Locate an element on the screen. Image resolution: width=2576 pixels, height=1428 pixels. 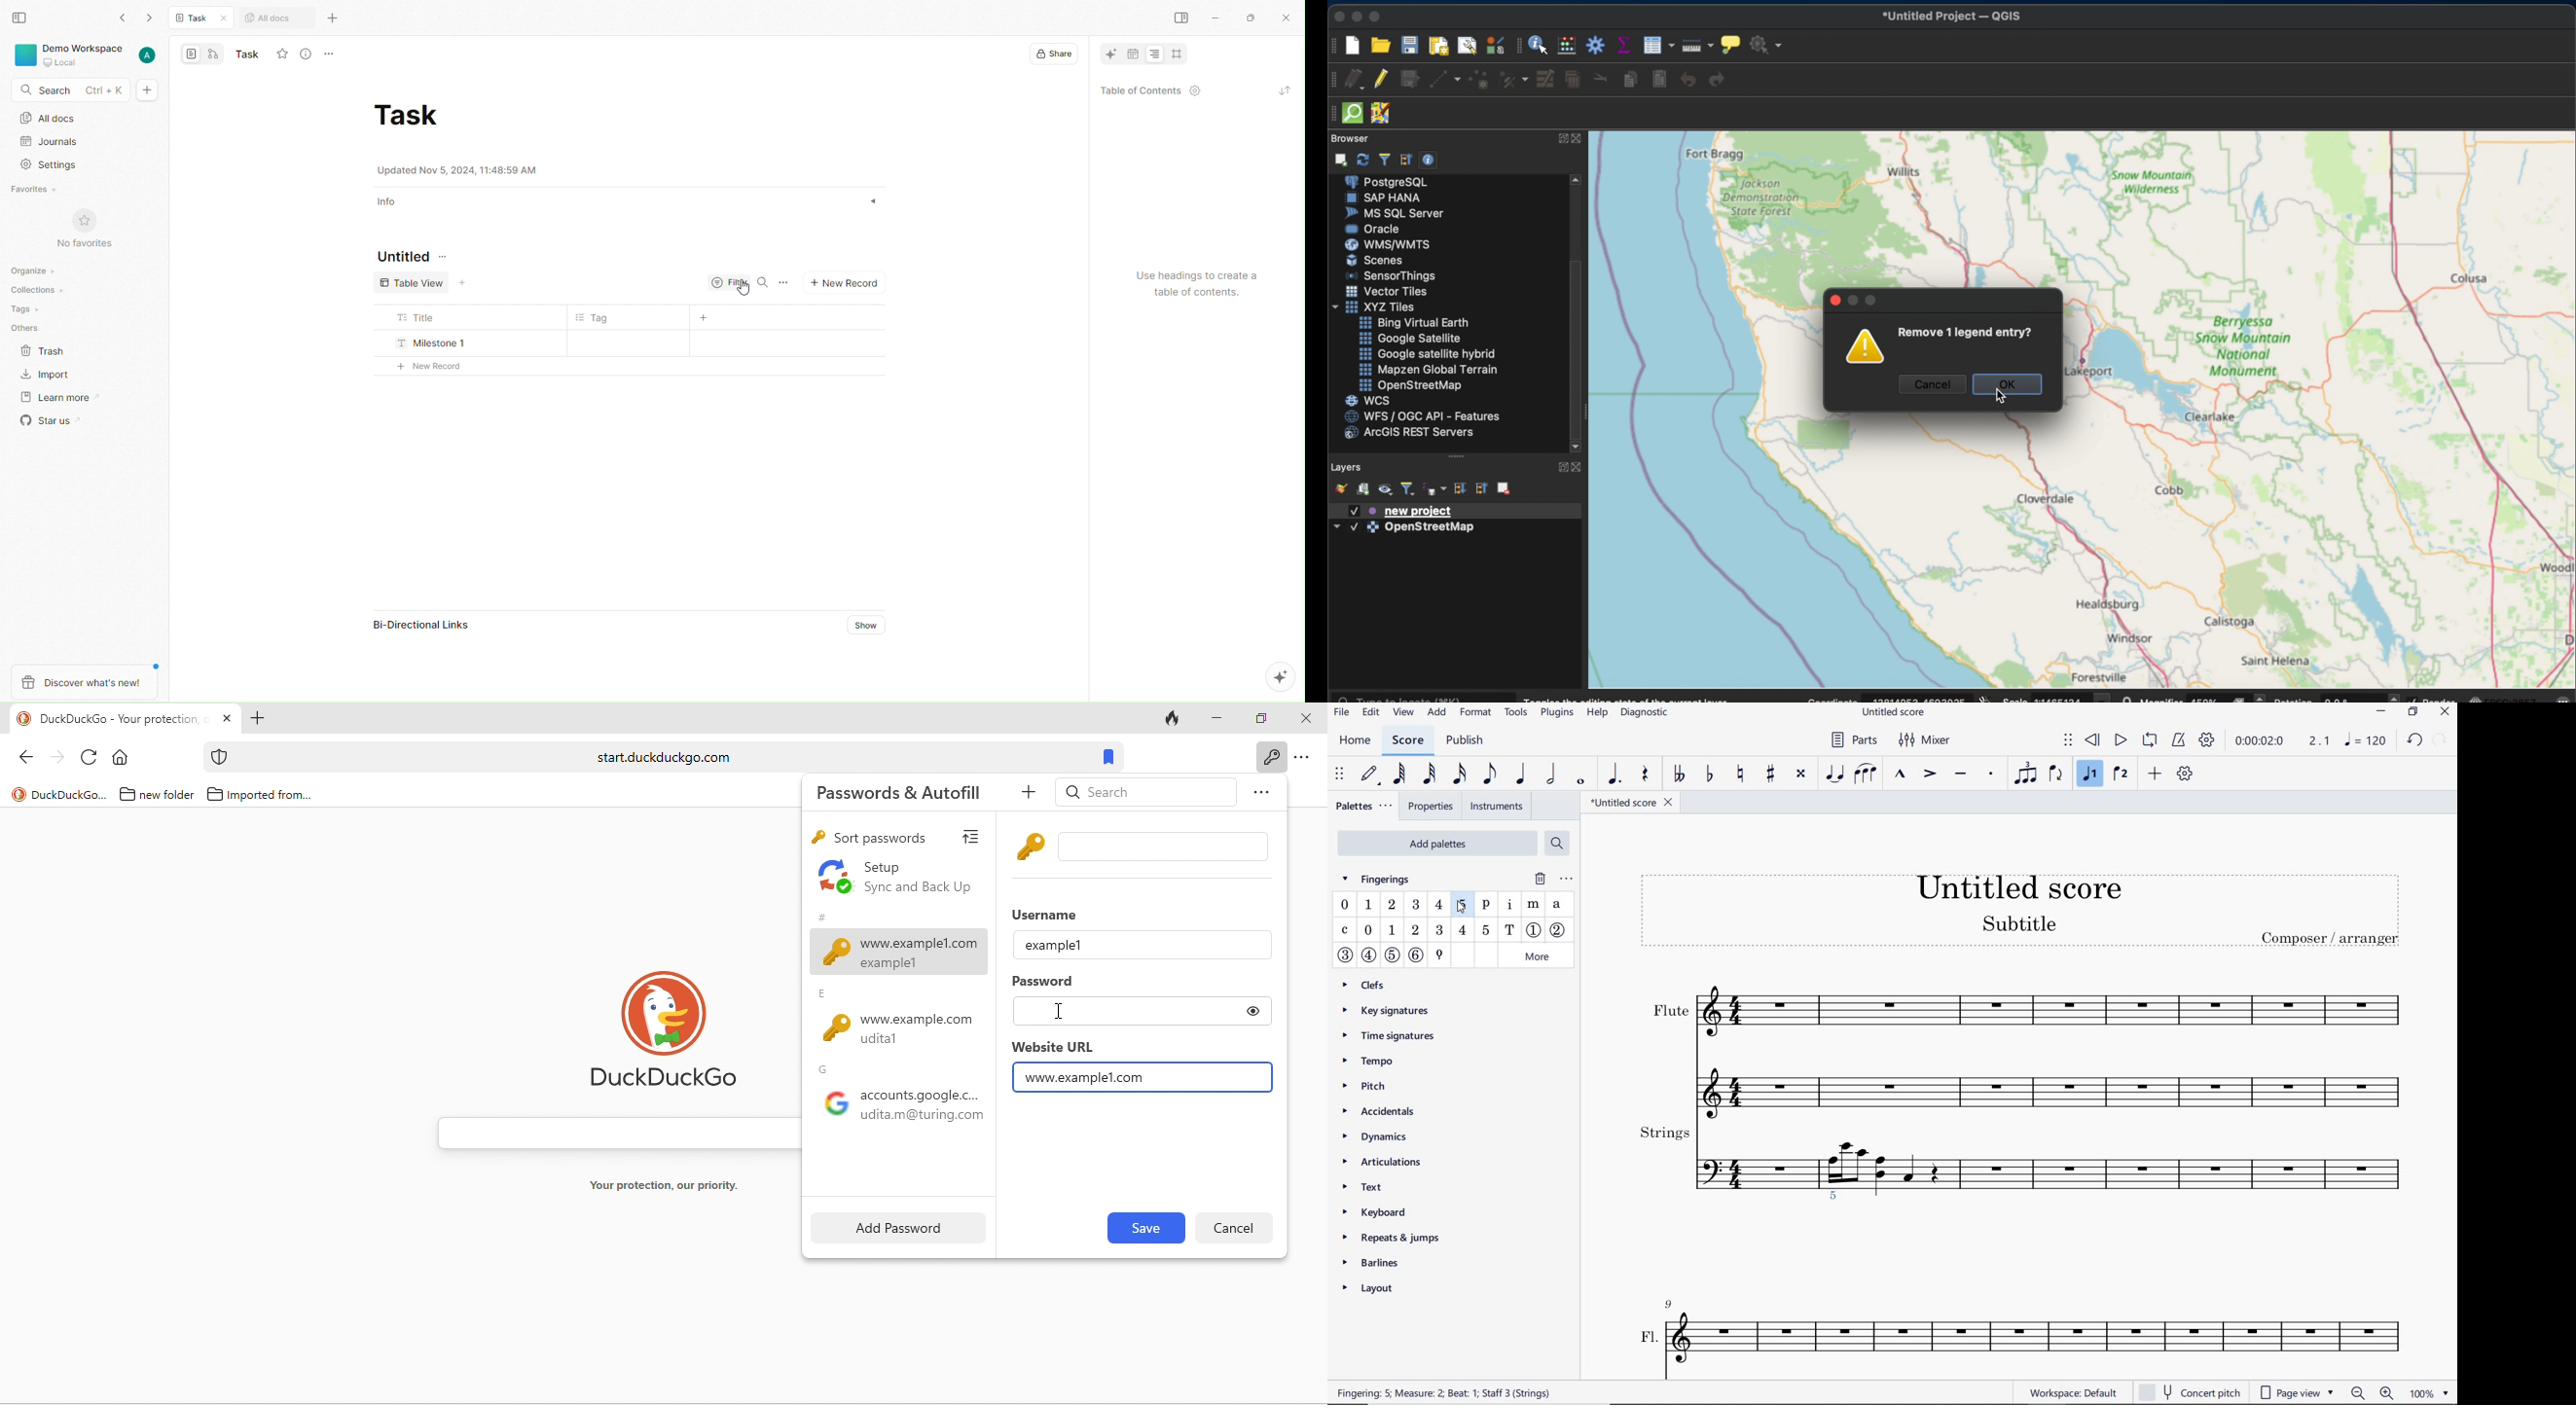
instruments is located at coordinates (1496, 804).